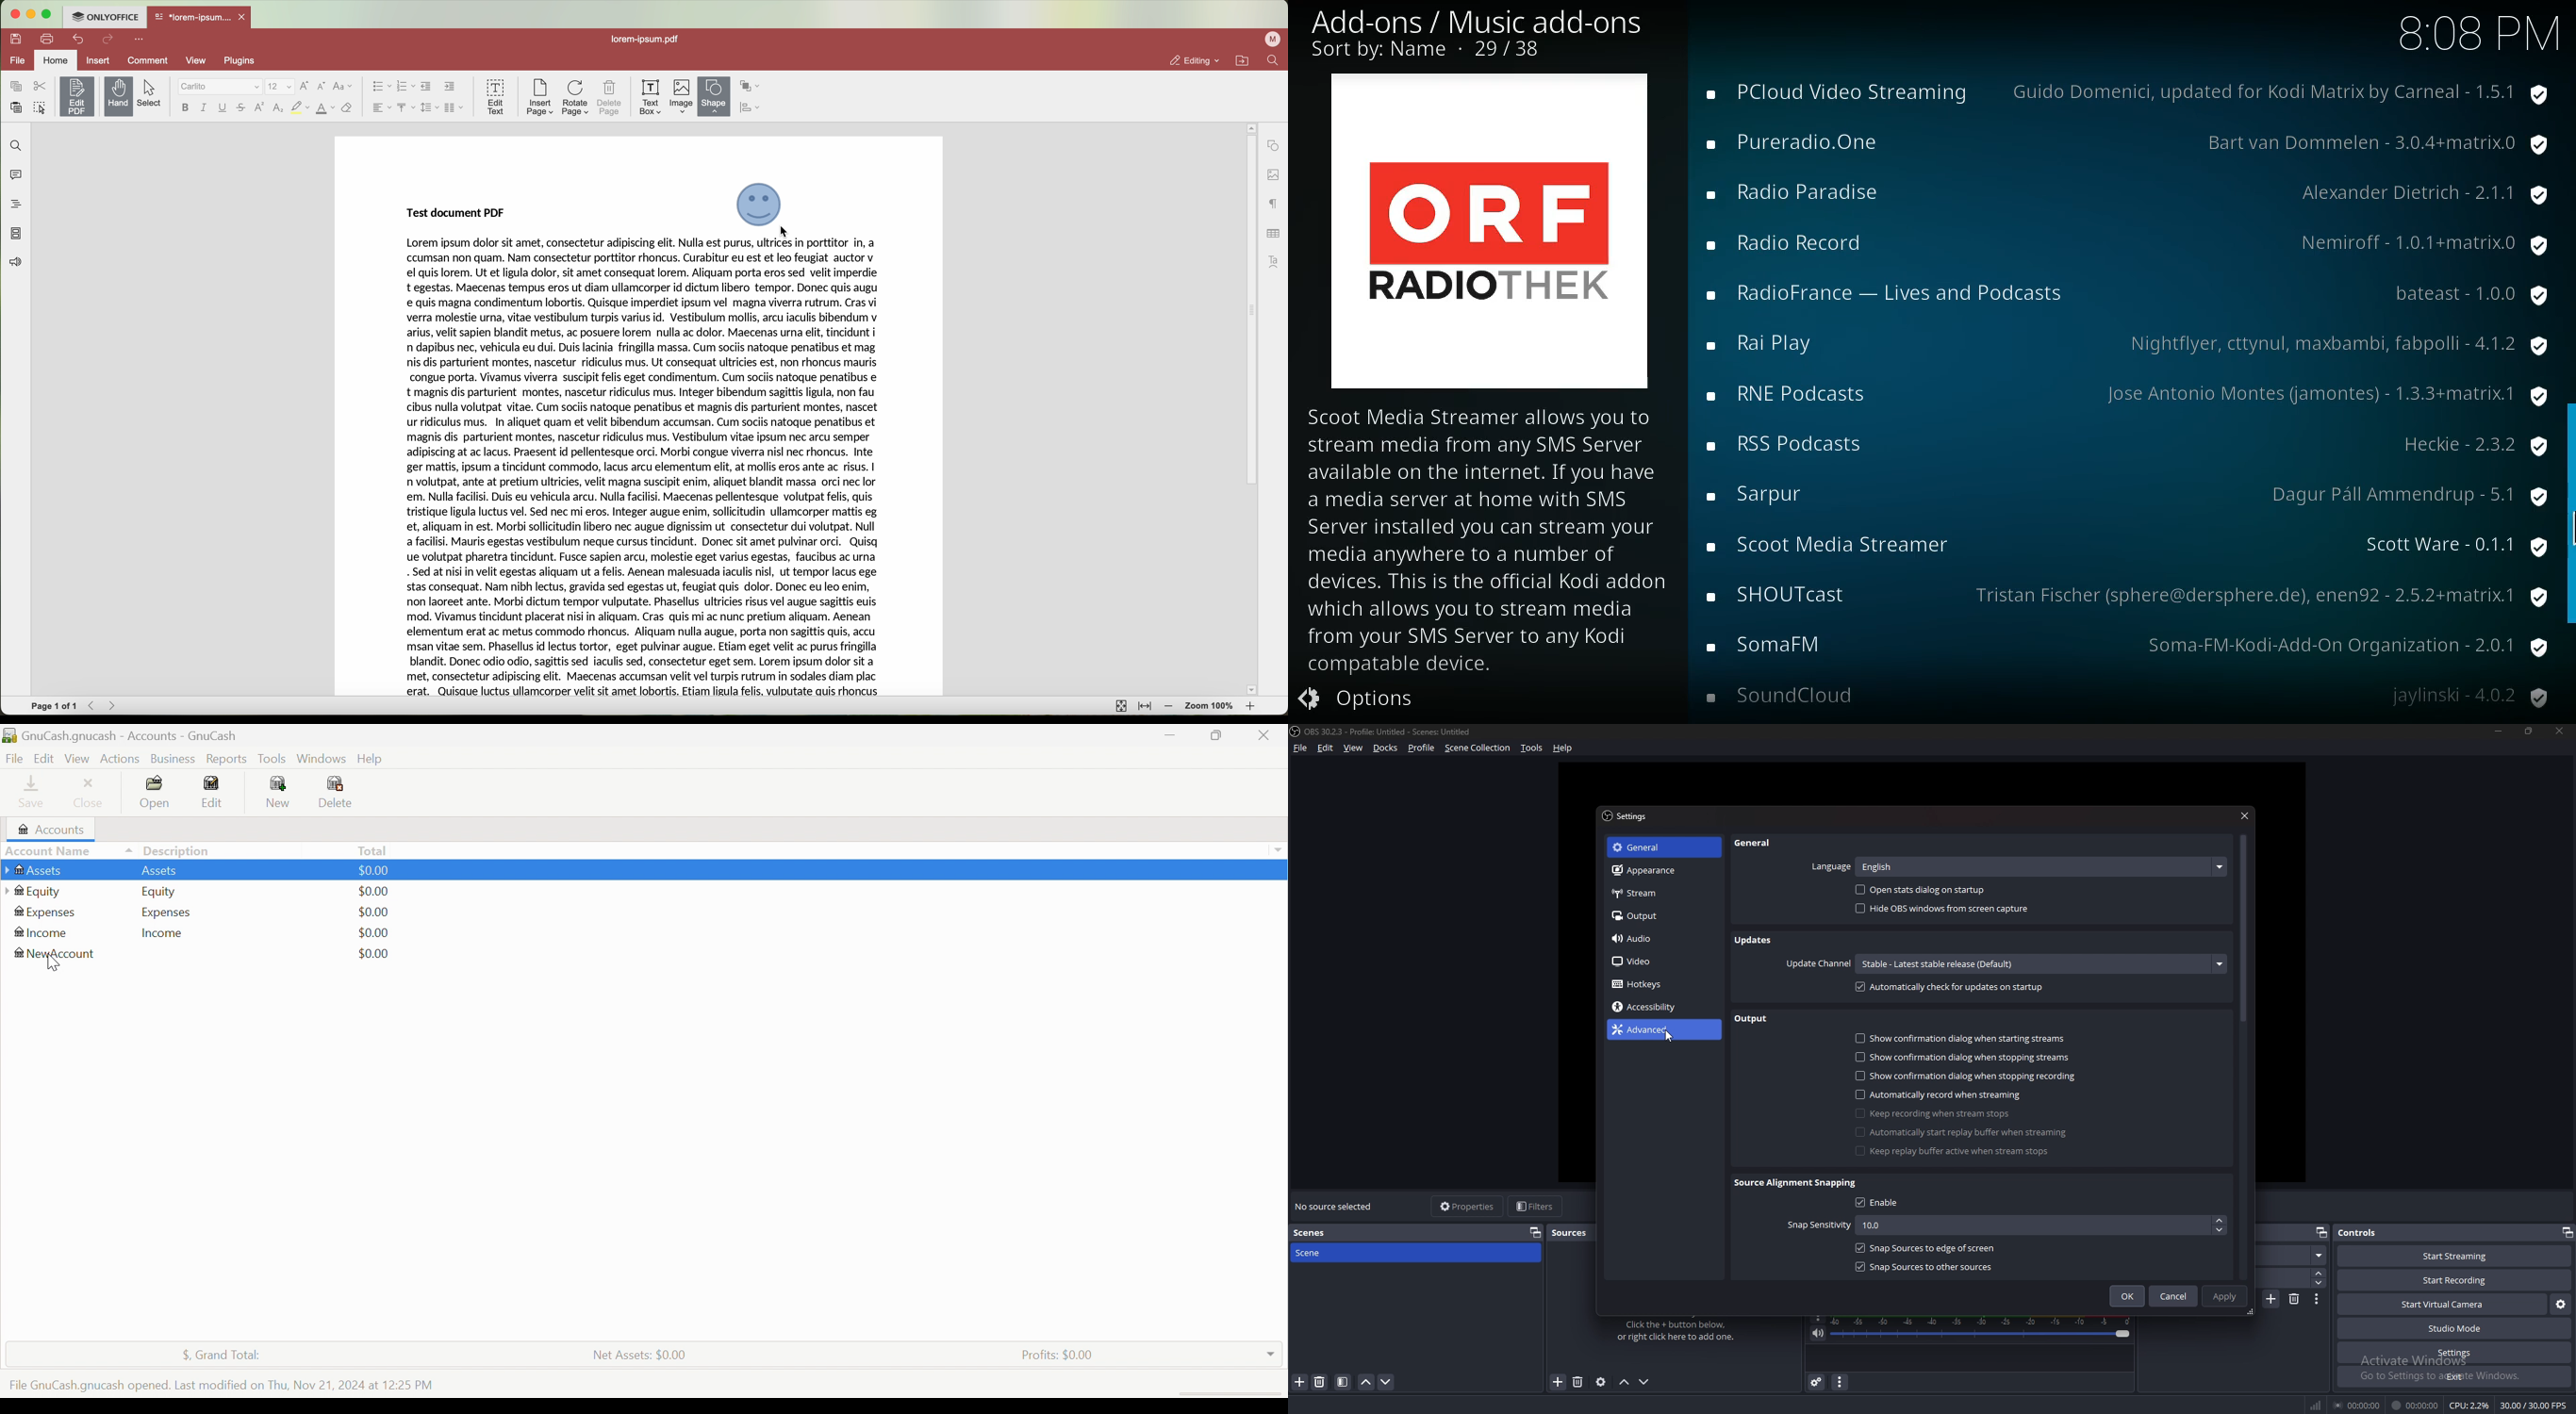  What do you see at coordinates (89, 794) in the screenshot?
I see `Close` at bounding box center [89, 794].